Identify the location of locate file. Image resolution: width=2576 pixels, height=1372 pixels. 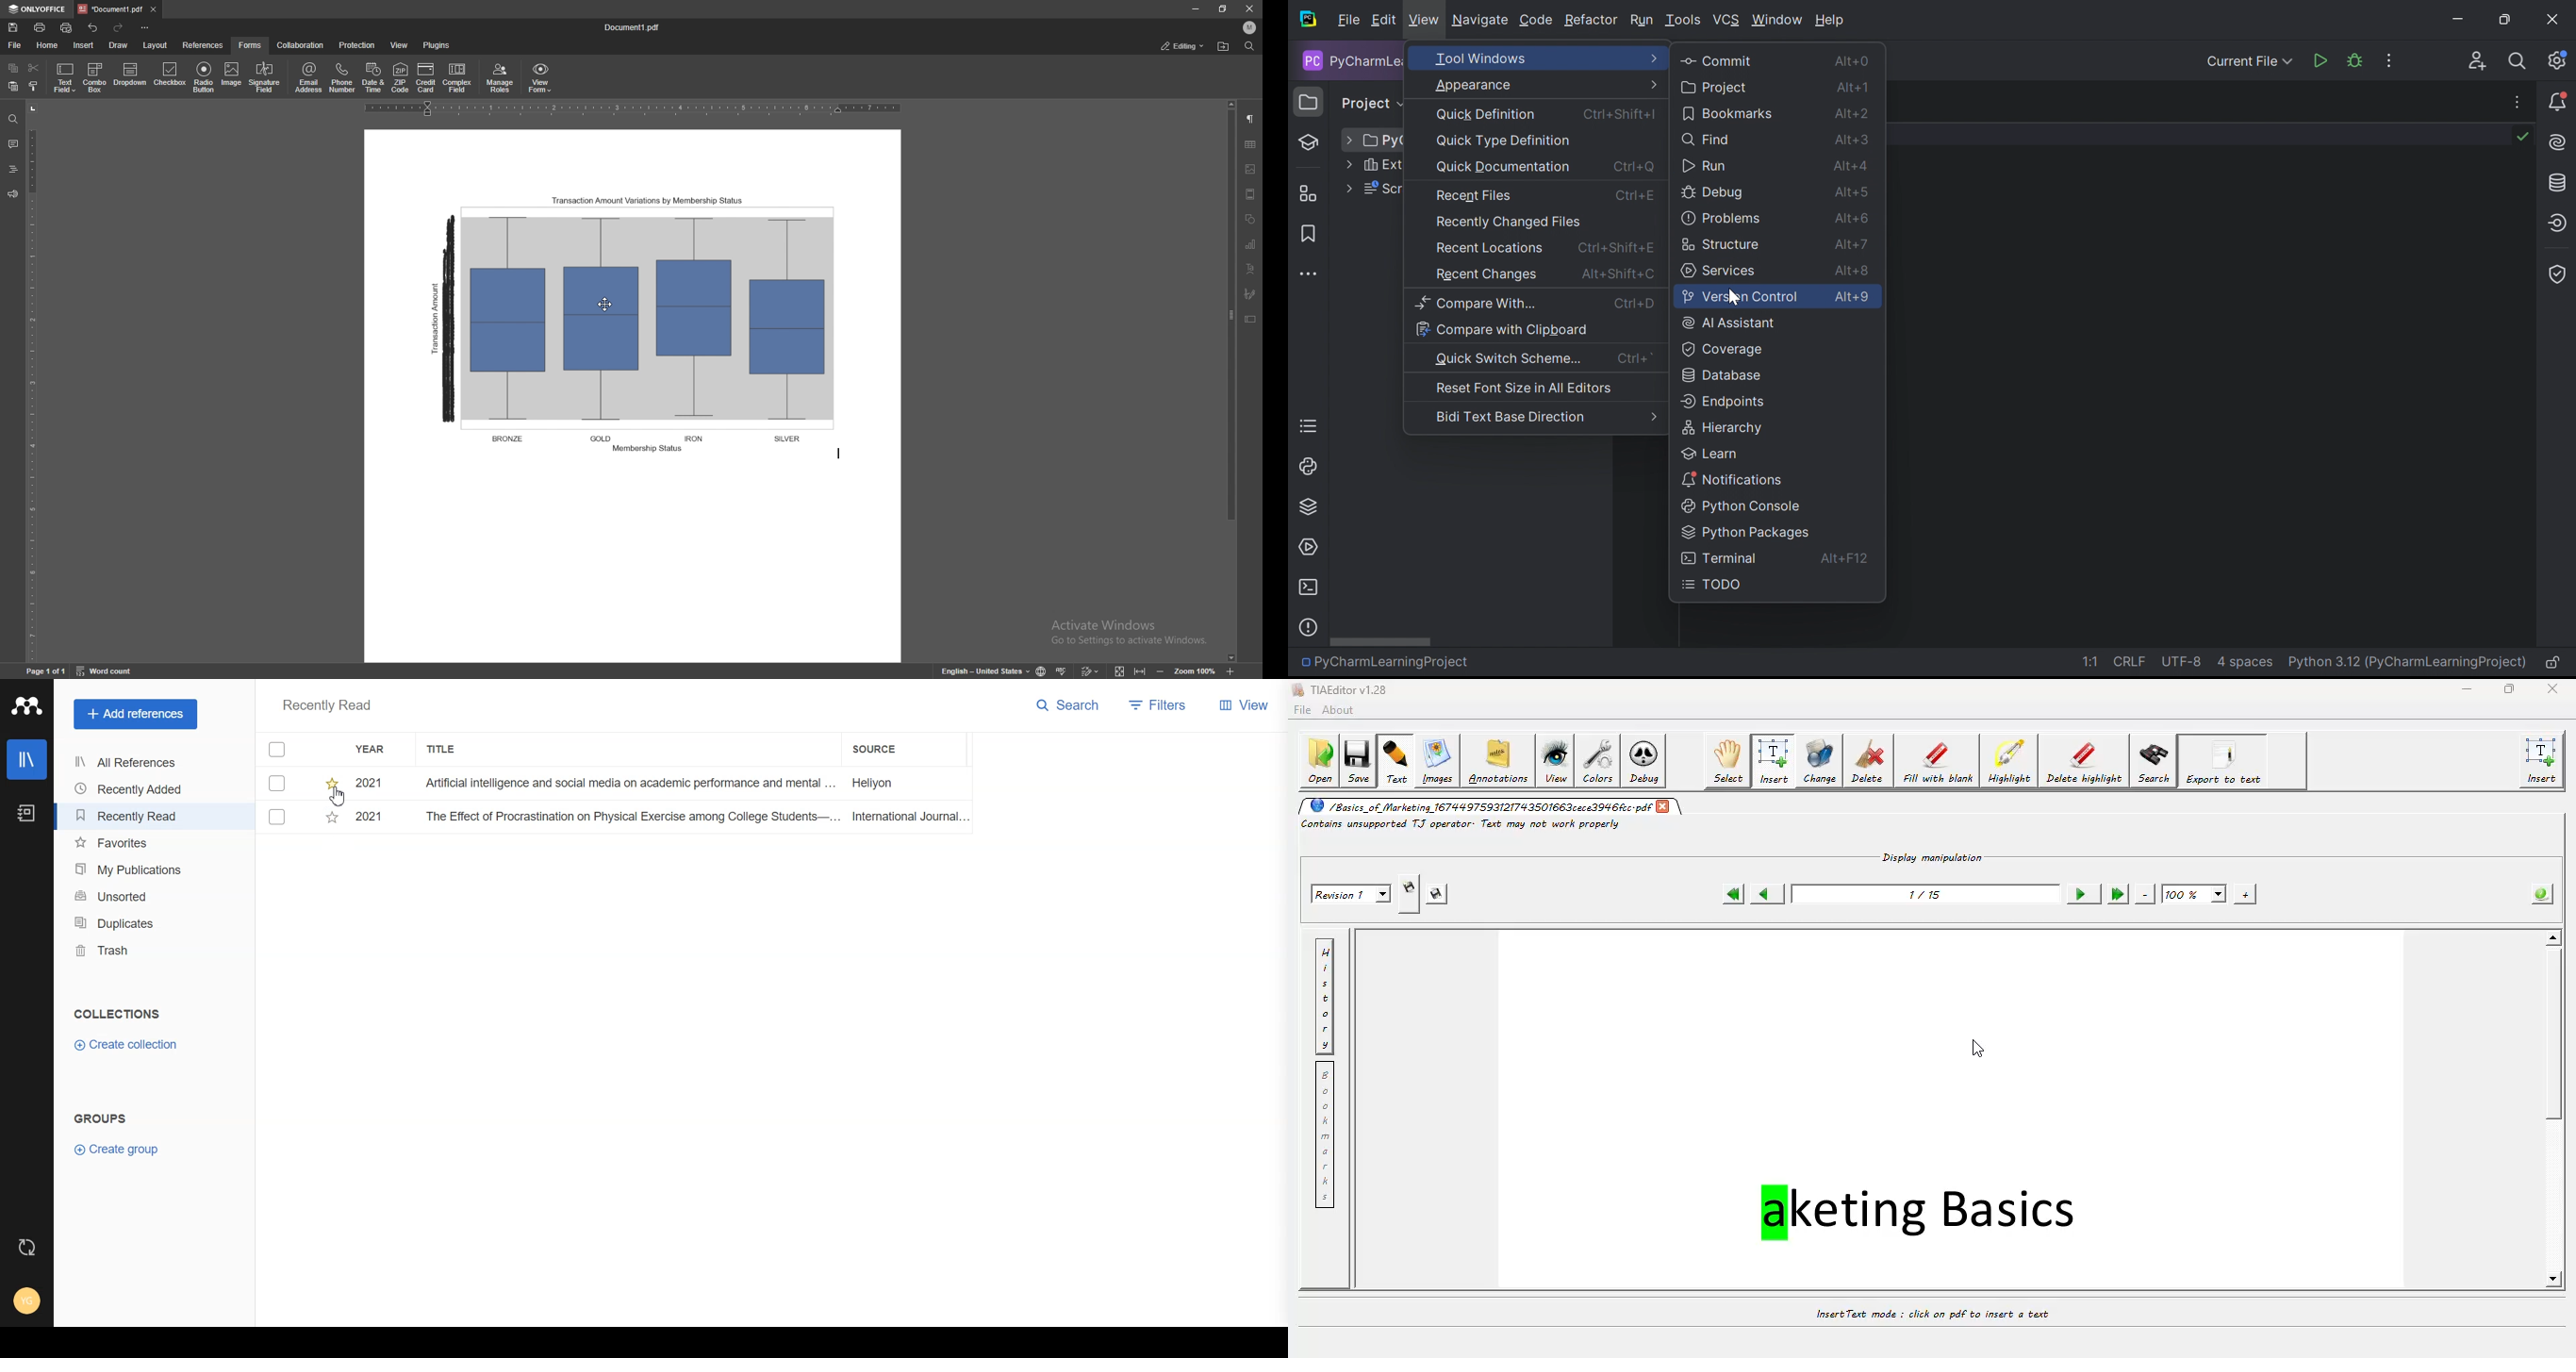
(1224, 47).